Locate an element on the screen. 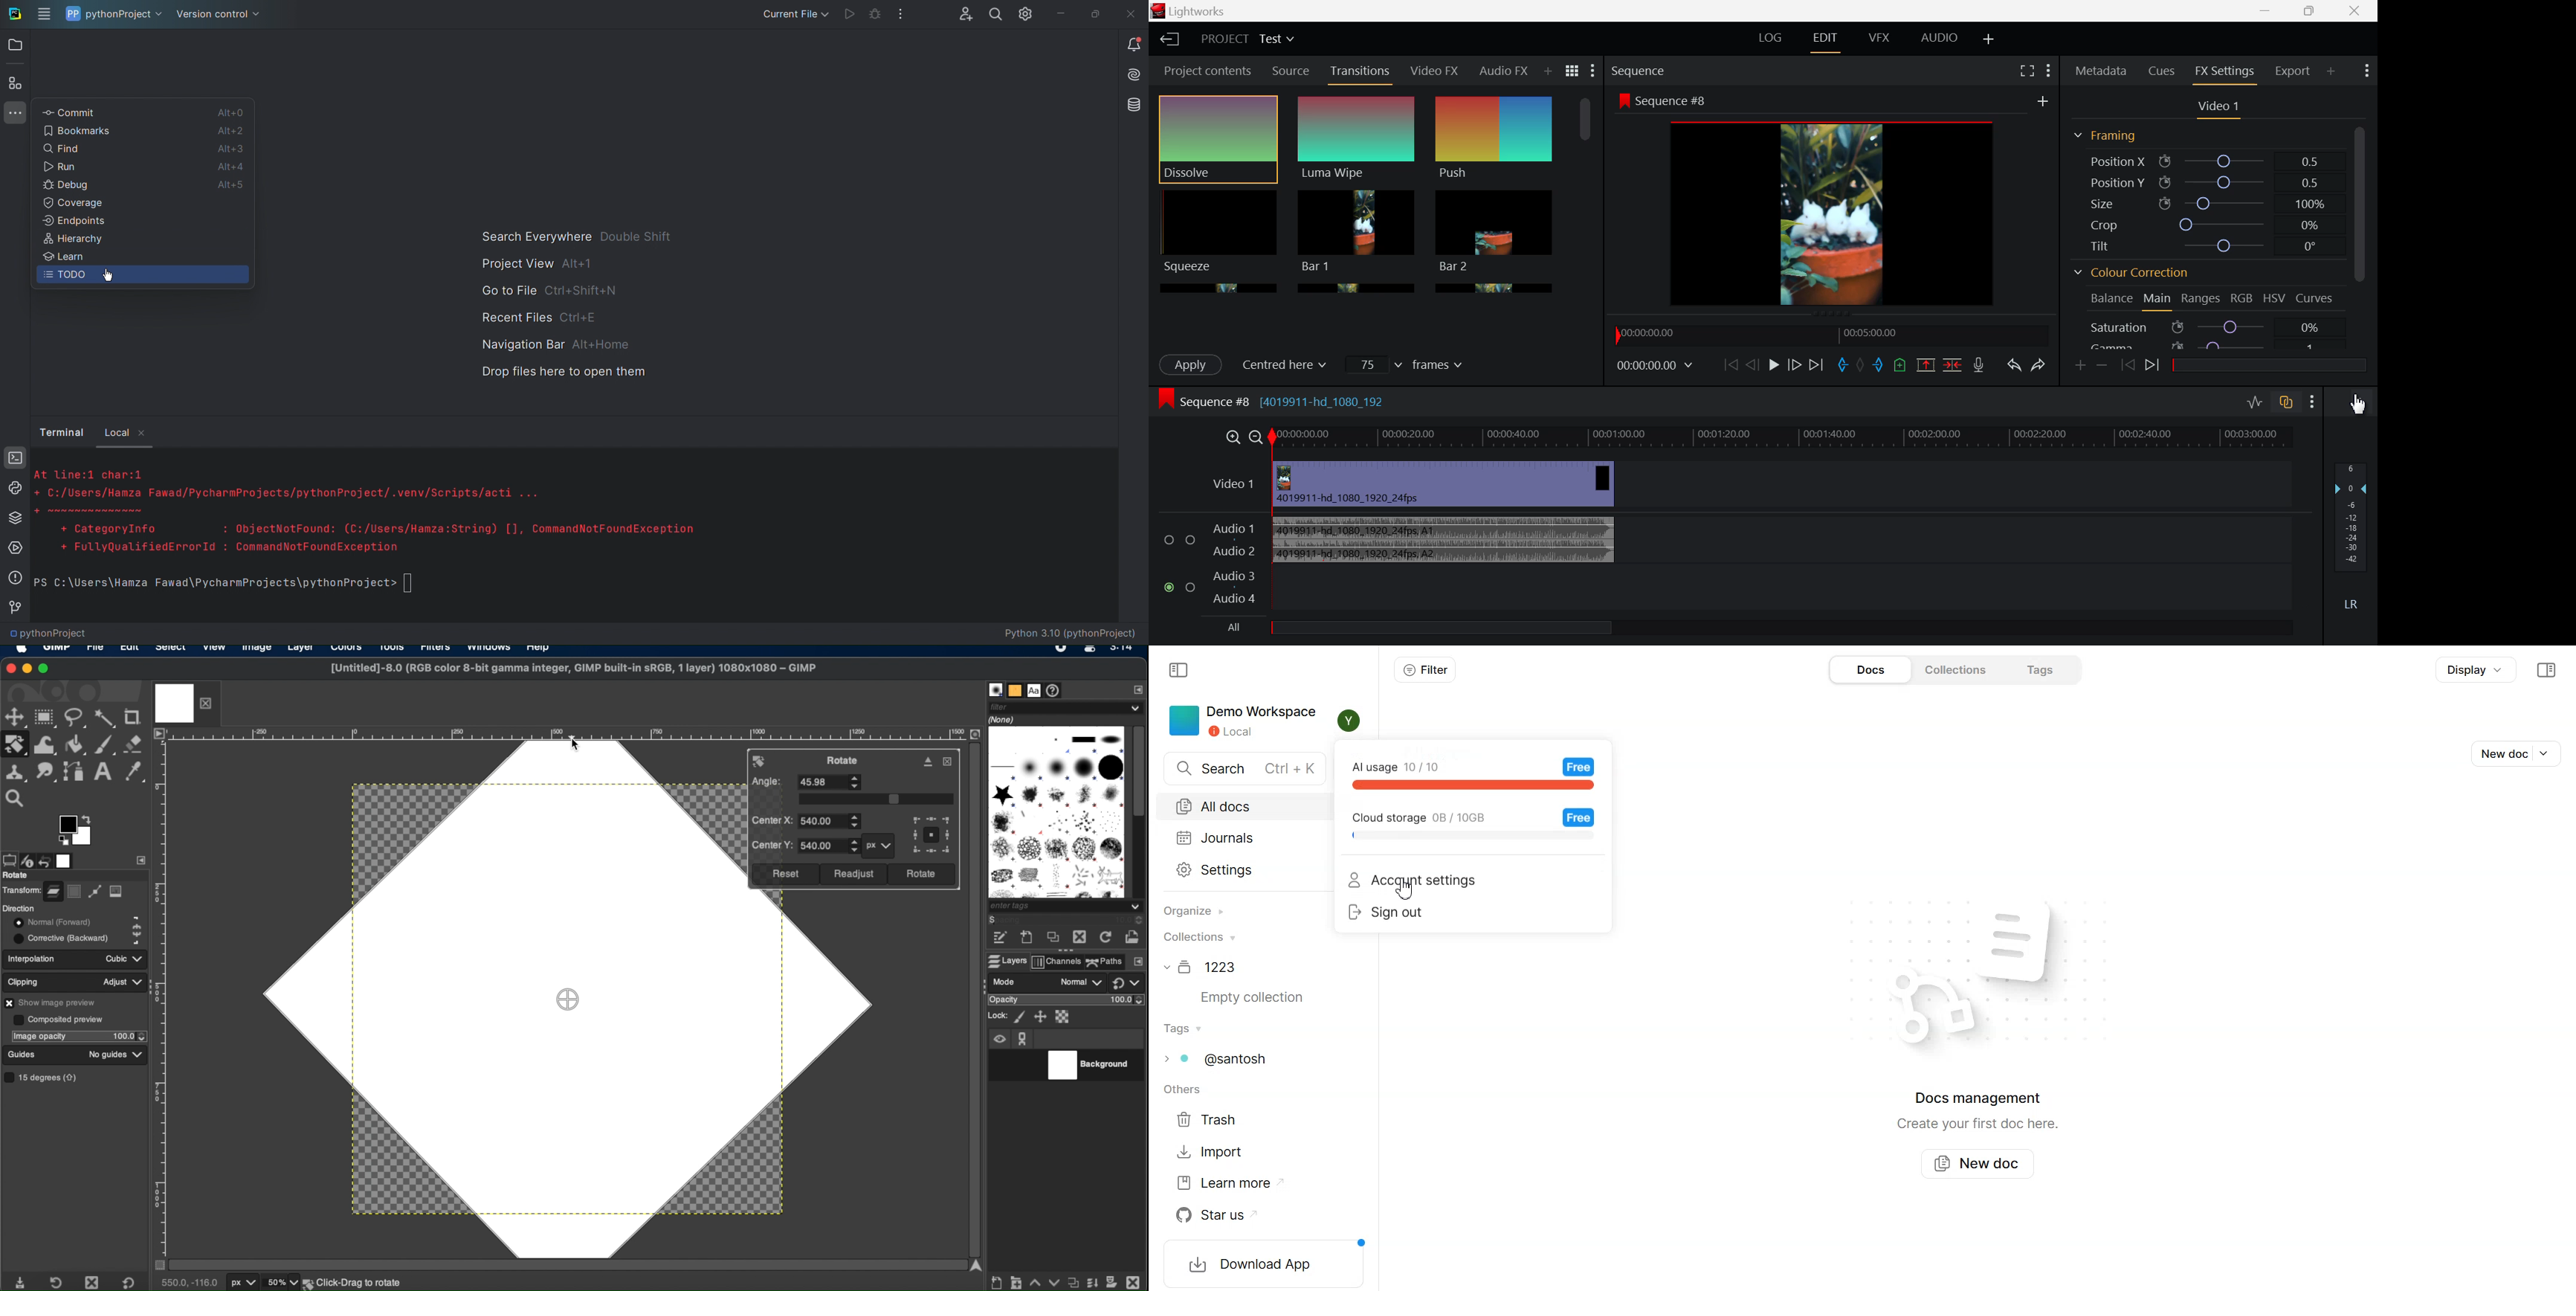 The width and height of the screenshot is (2576, 1316). recorder icon is located at coordinates (1059, 650).